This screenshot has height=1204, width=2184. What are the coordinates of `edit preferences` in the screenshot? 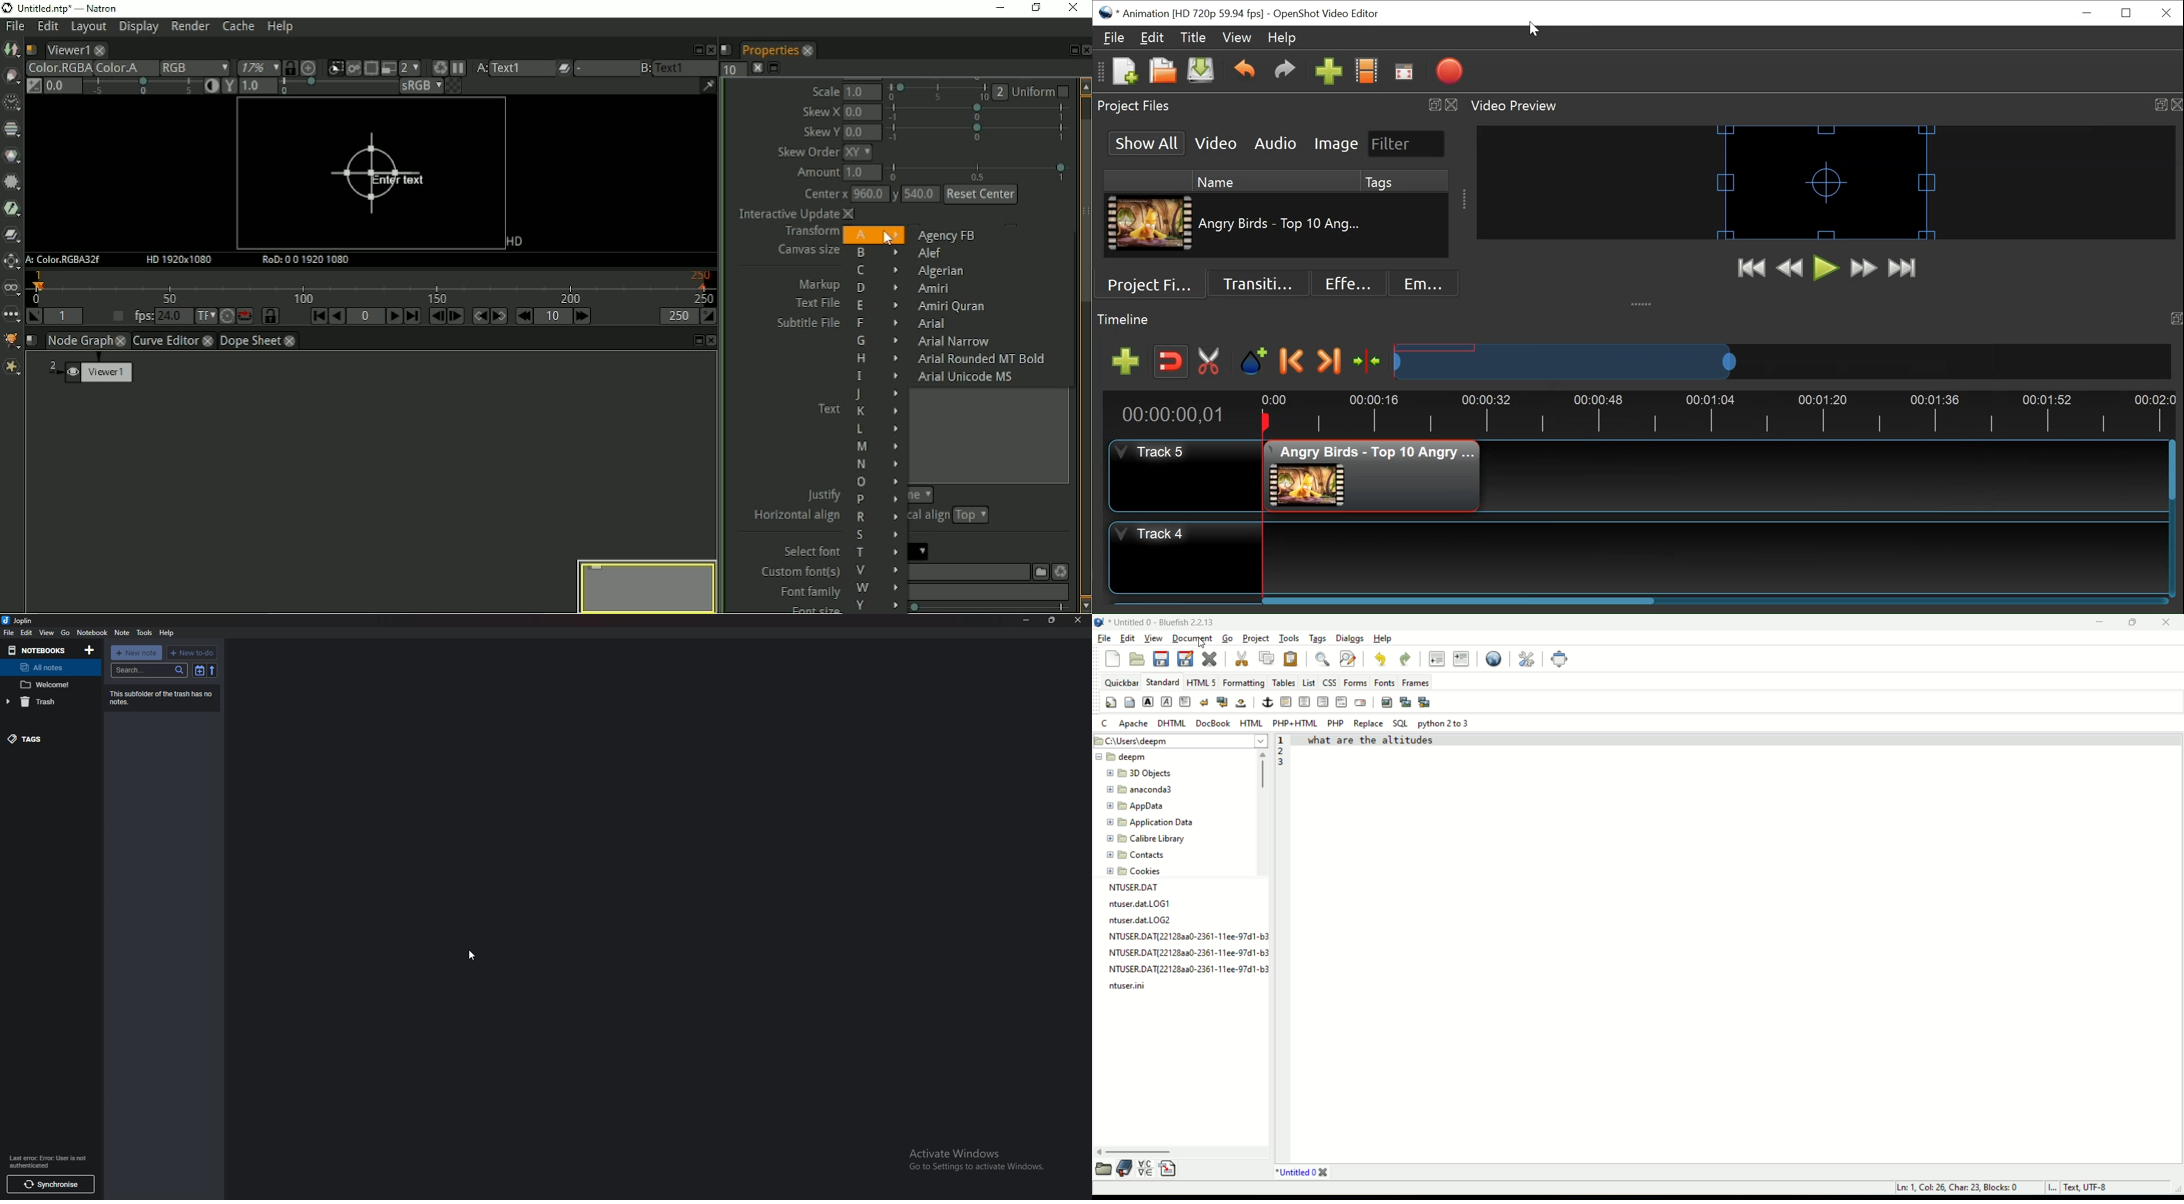 It's located at (1524, 657).